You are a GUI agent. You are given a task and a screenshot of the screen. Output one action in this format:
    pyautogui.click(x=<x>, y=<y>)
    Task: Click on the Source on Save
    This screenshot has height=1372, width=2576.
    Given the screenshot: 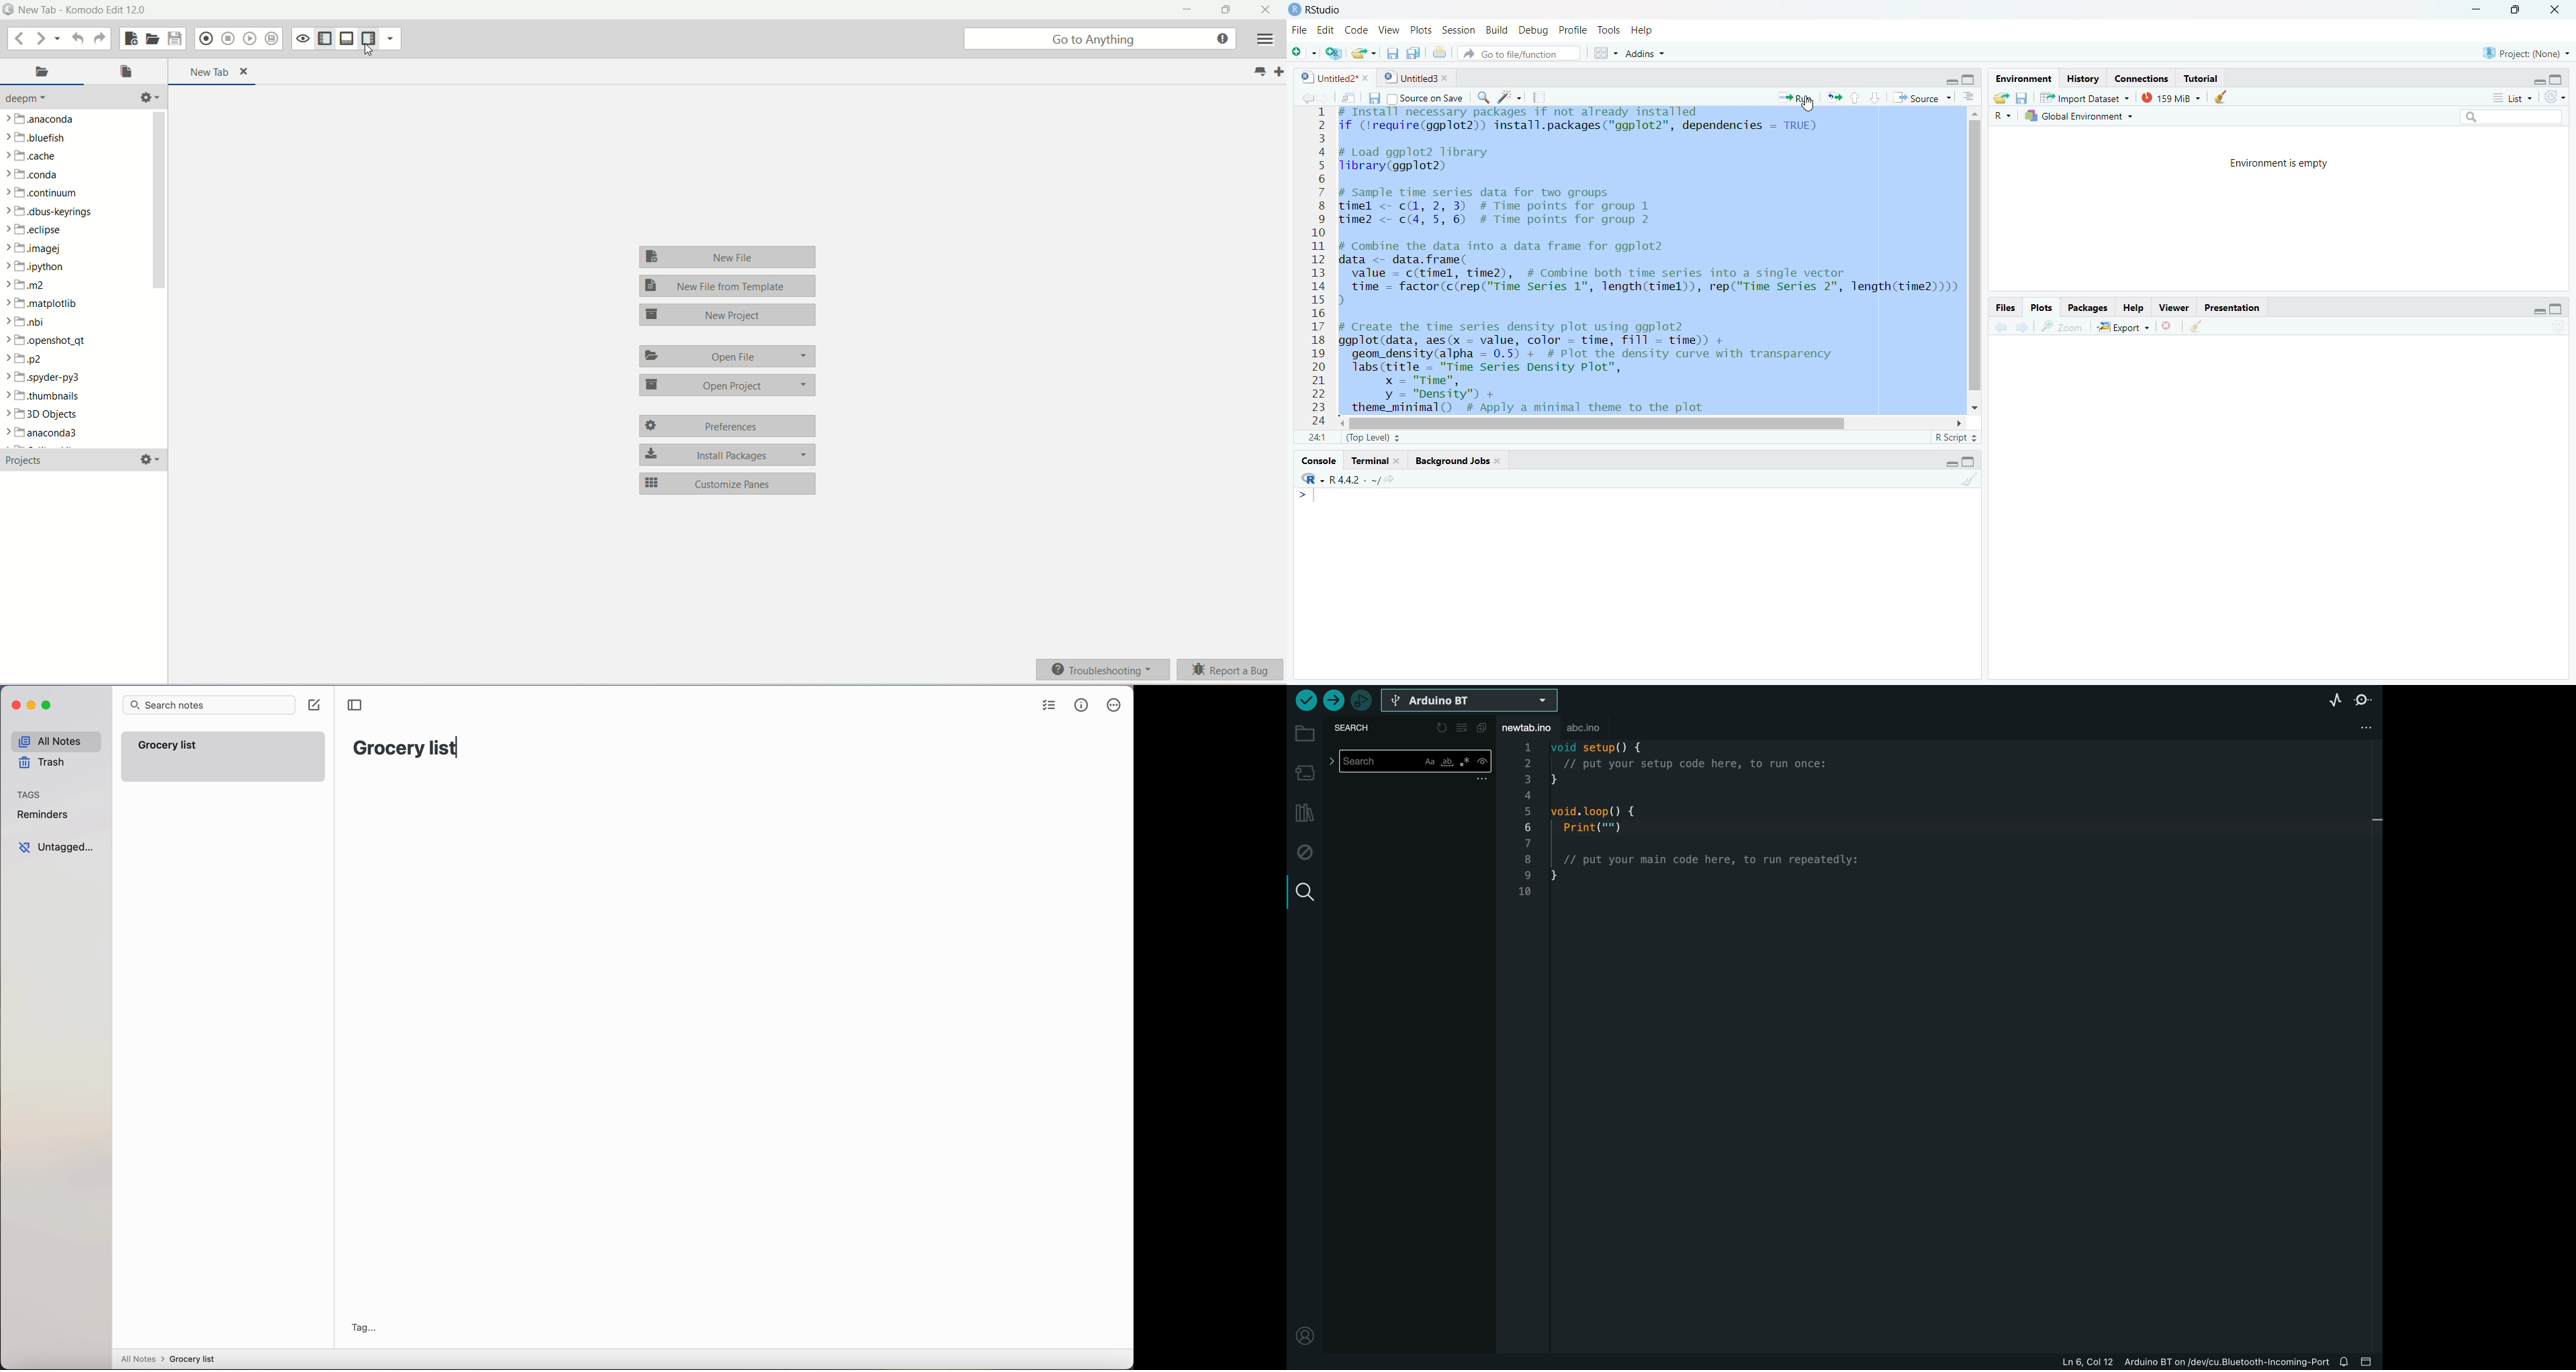 What is the action you would take?
    pyautogui.click(x=1424, y=99)
    